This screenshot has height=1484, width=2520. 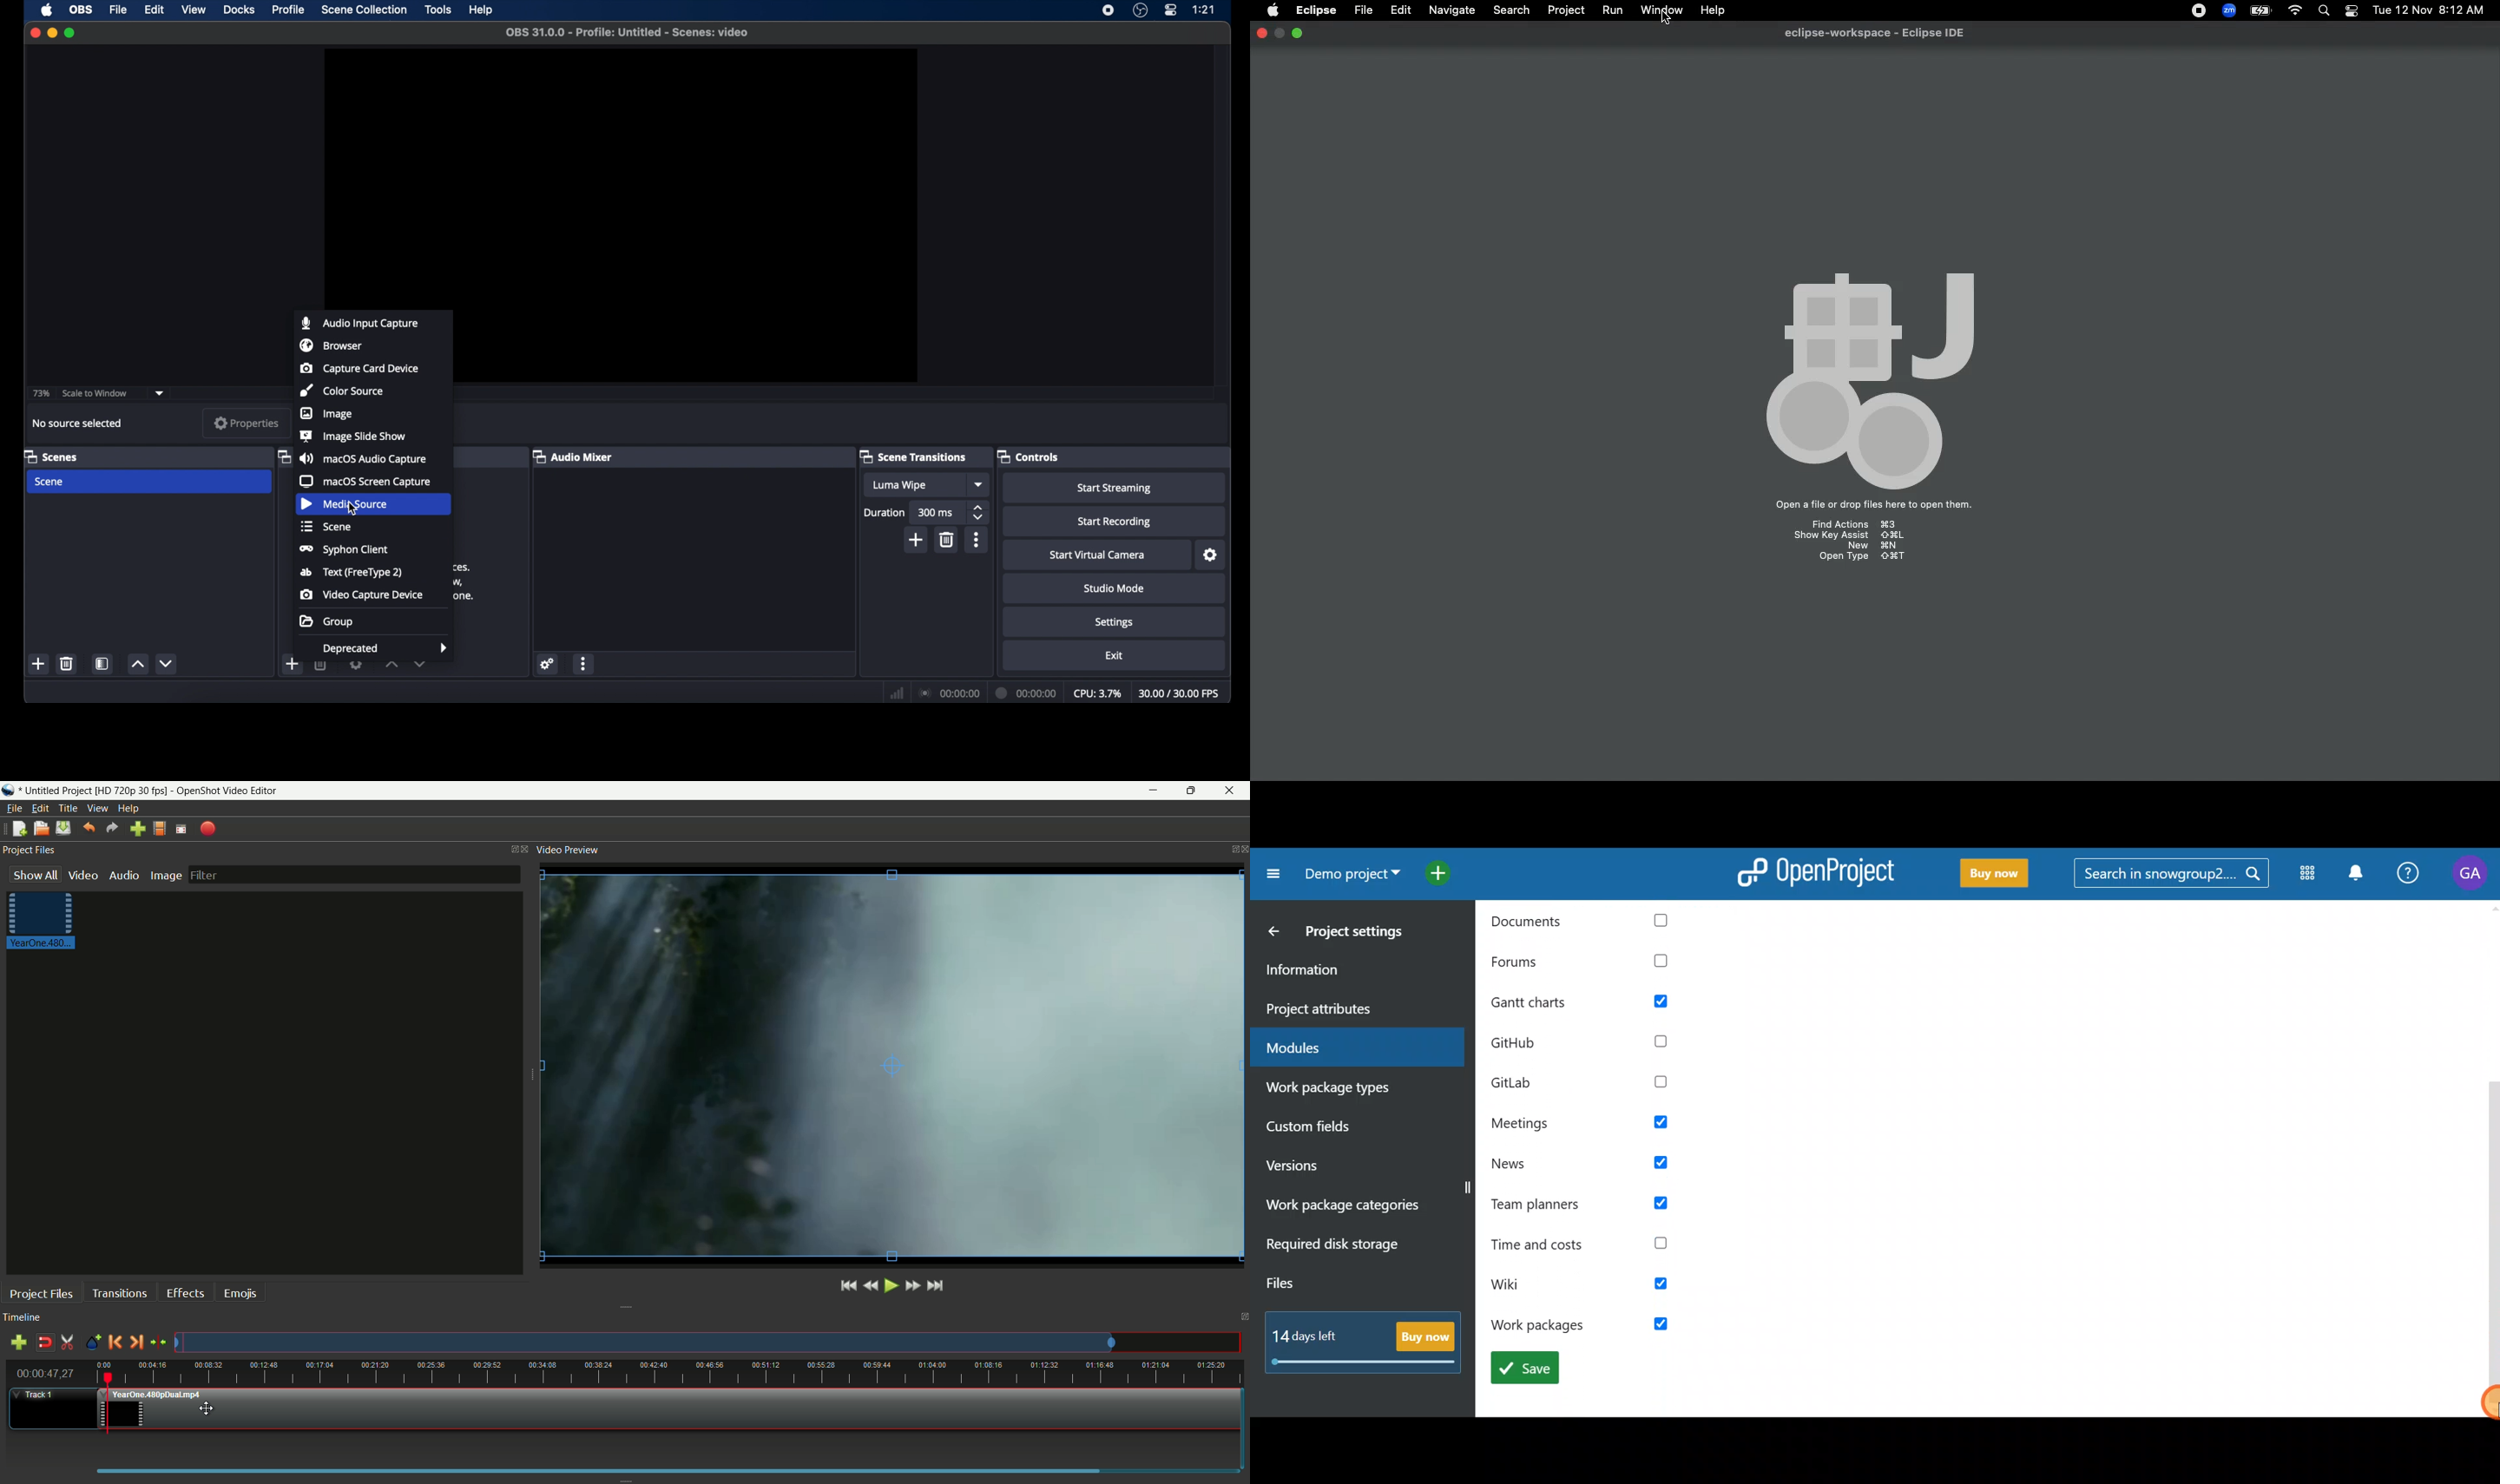 I want to click on video, so click(x=83, y=875).